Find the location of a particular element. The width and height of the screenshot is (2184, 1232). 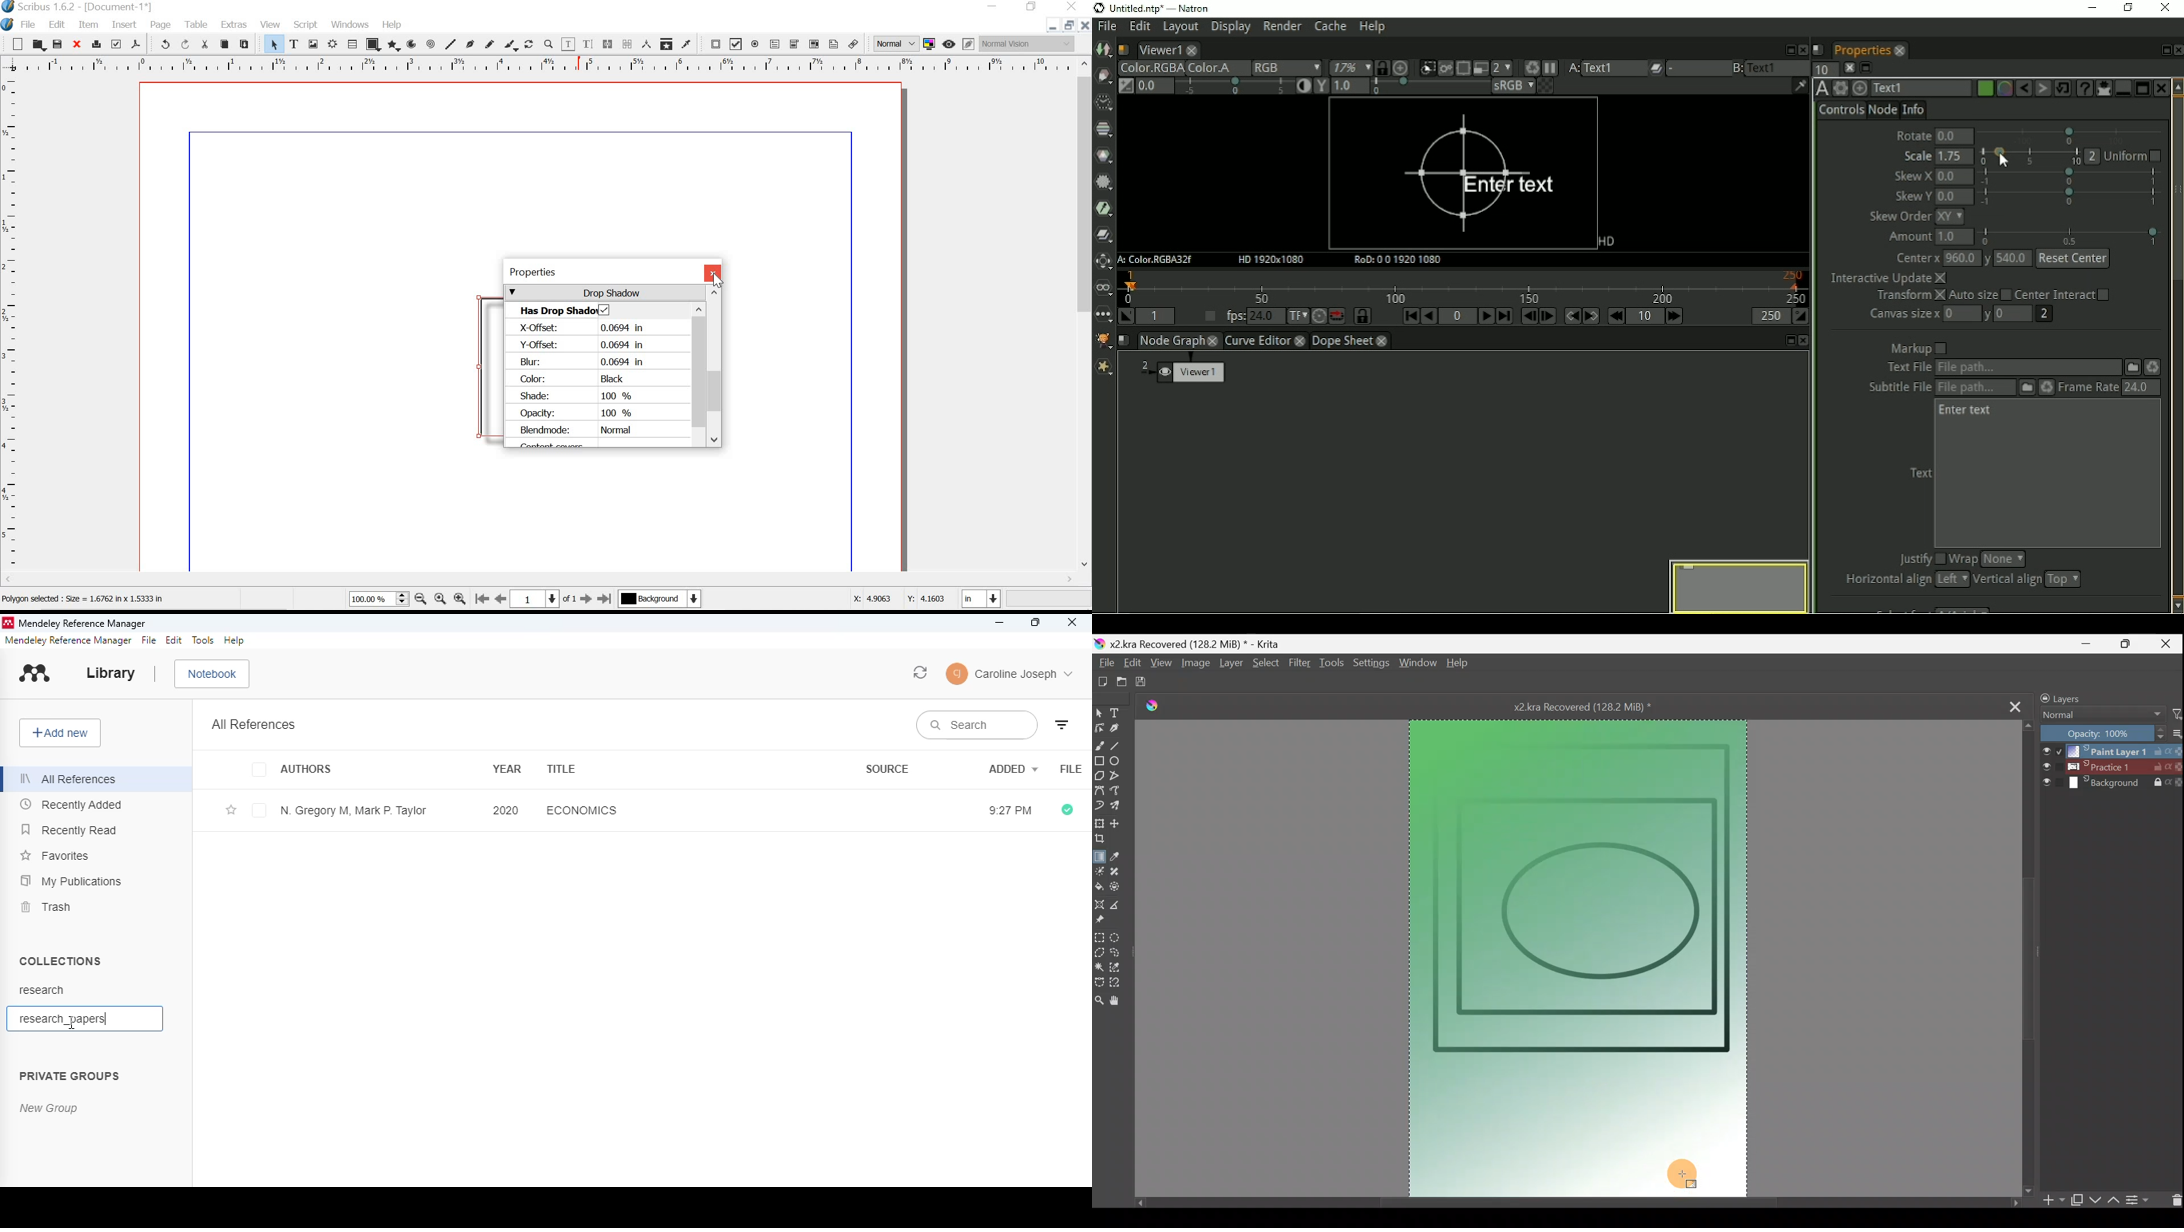

checkbox is located at coordinates (261, 771).